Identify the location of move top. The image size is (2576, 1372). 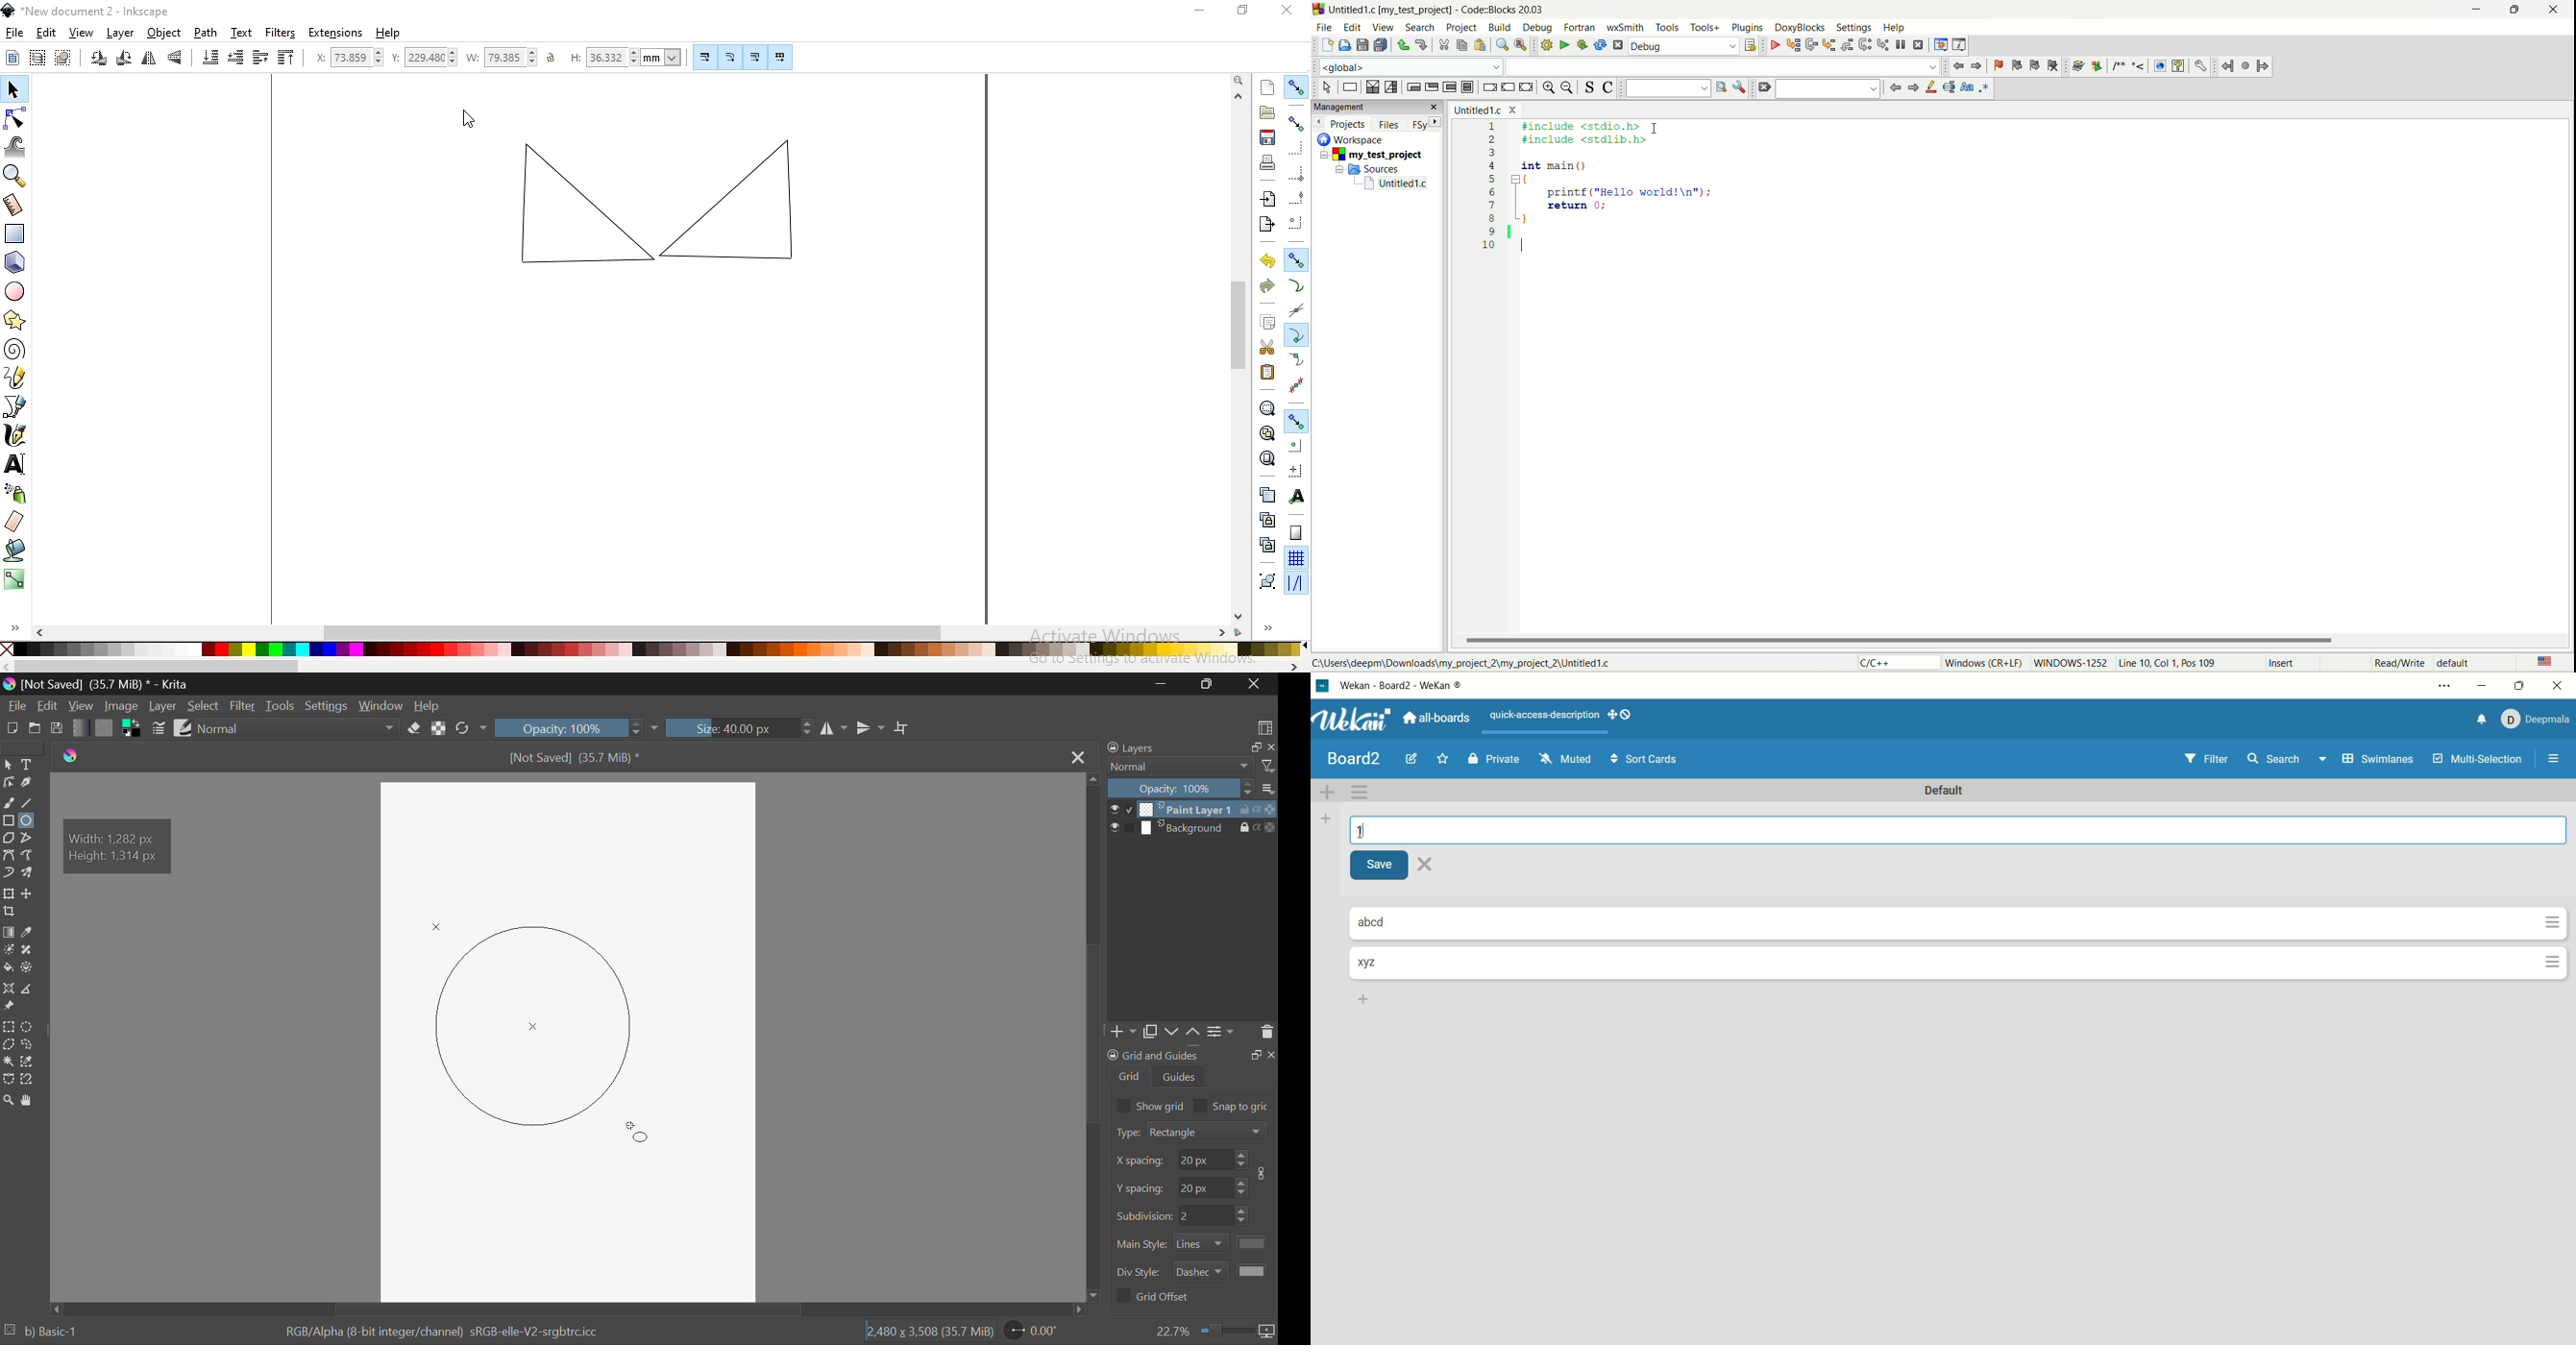
(1095, 779).